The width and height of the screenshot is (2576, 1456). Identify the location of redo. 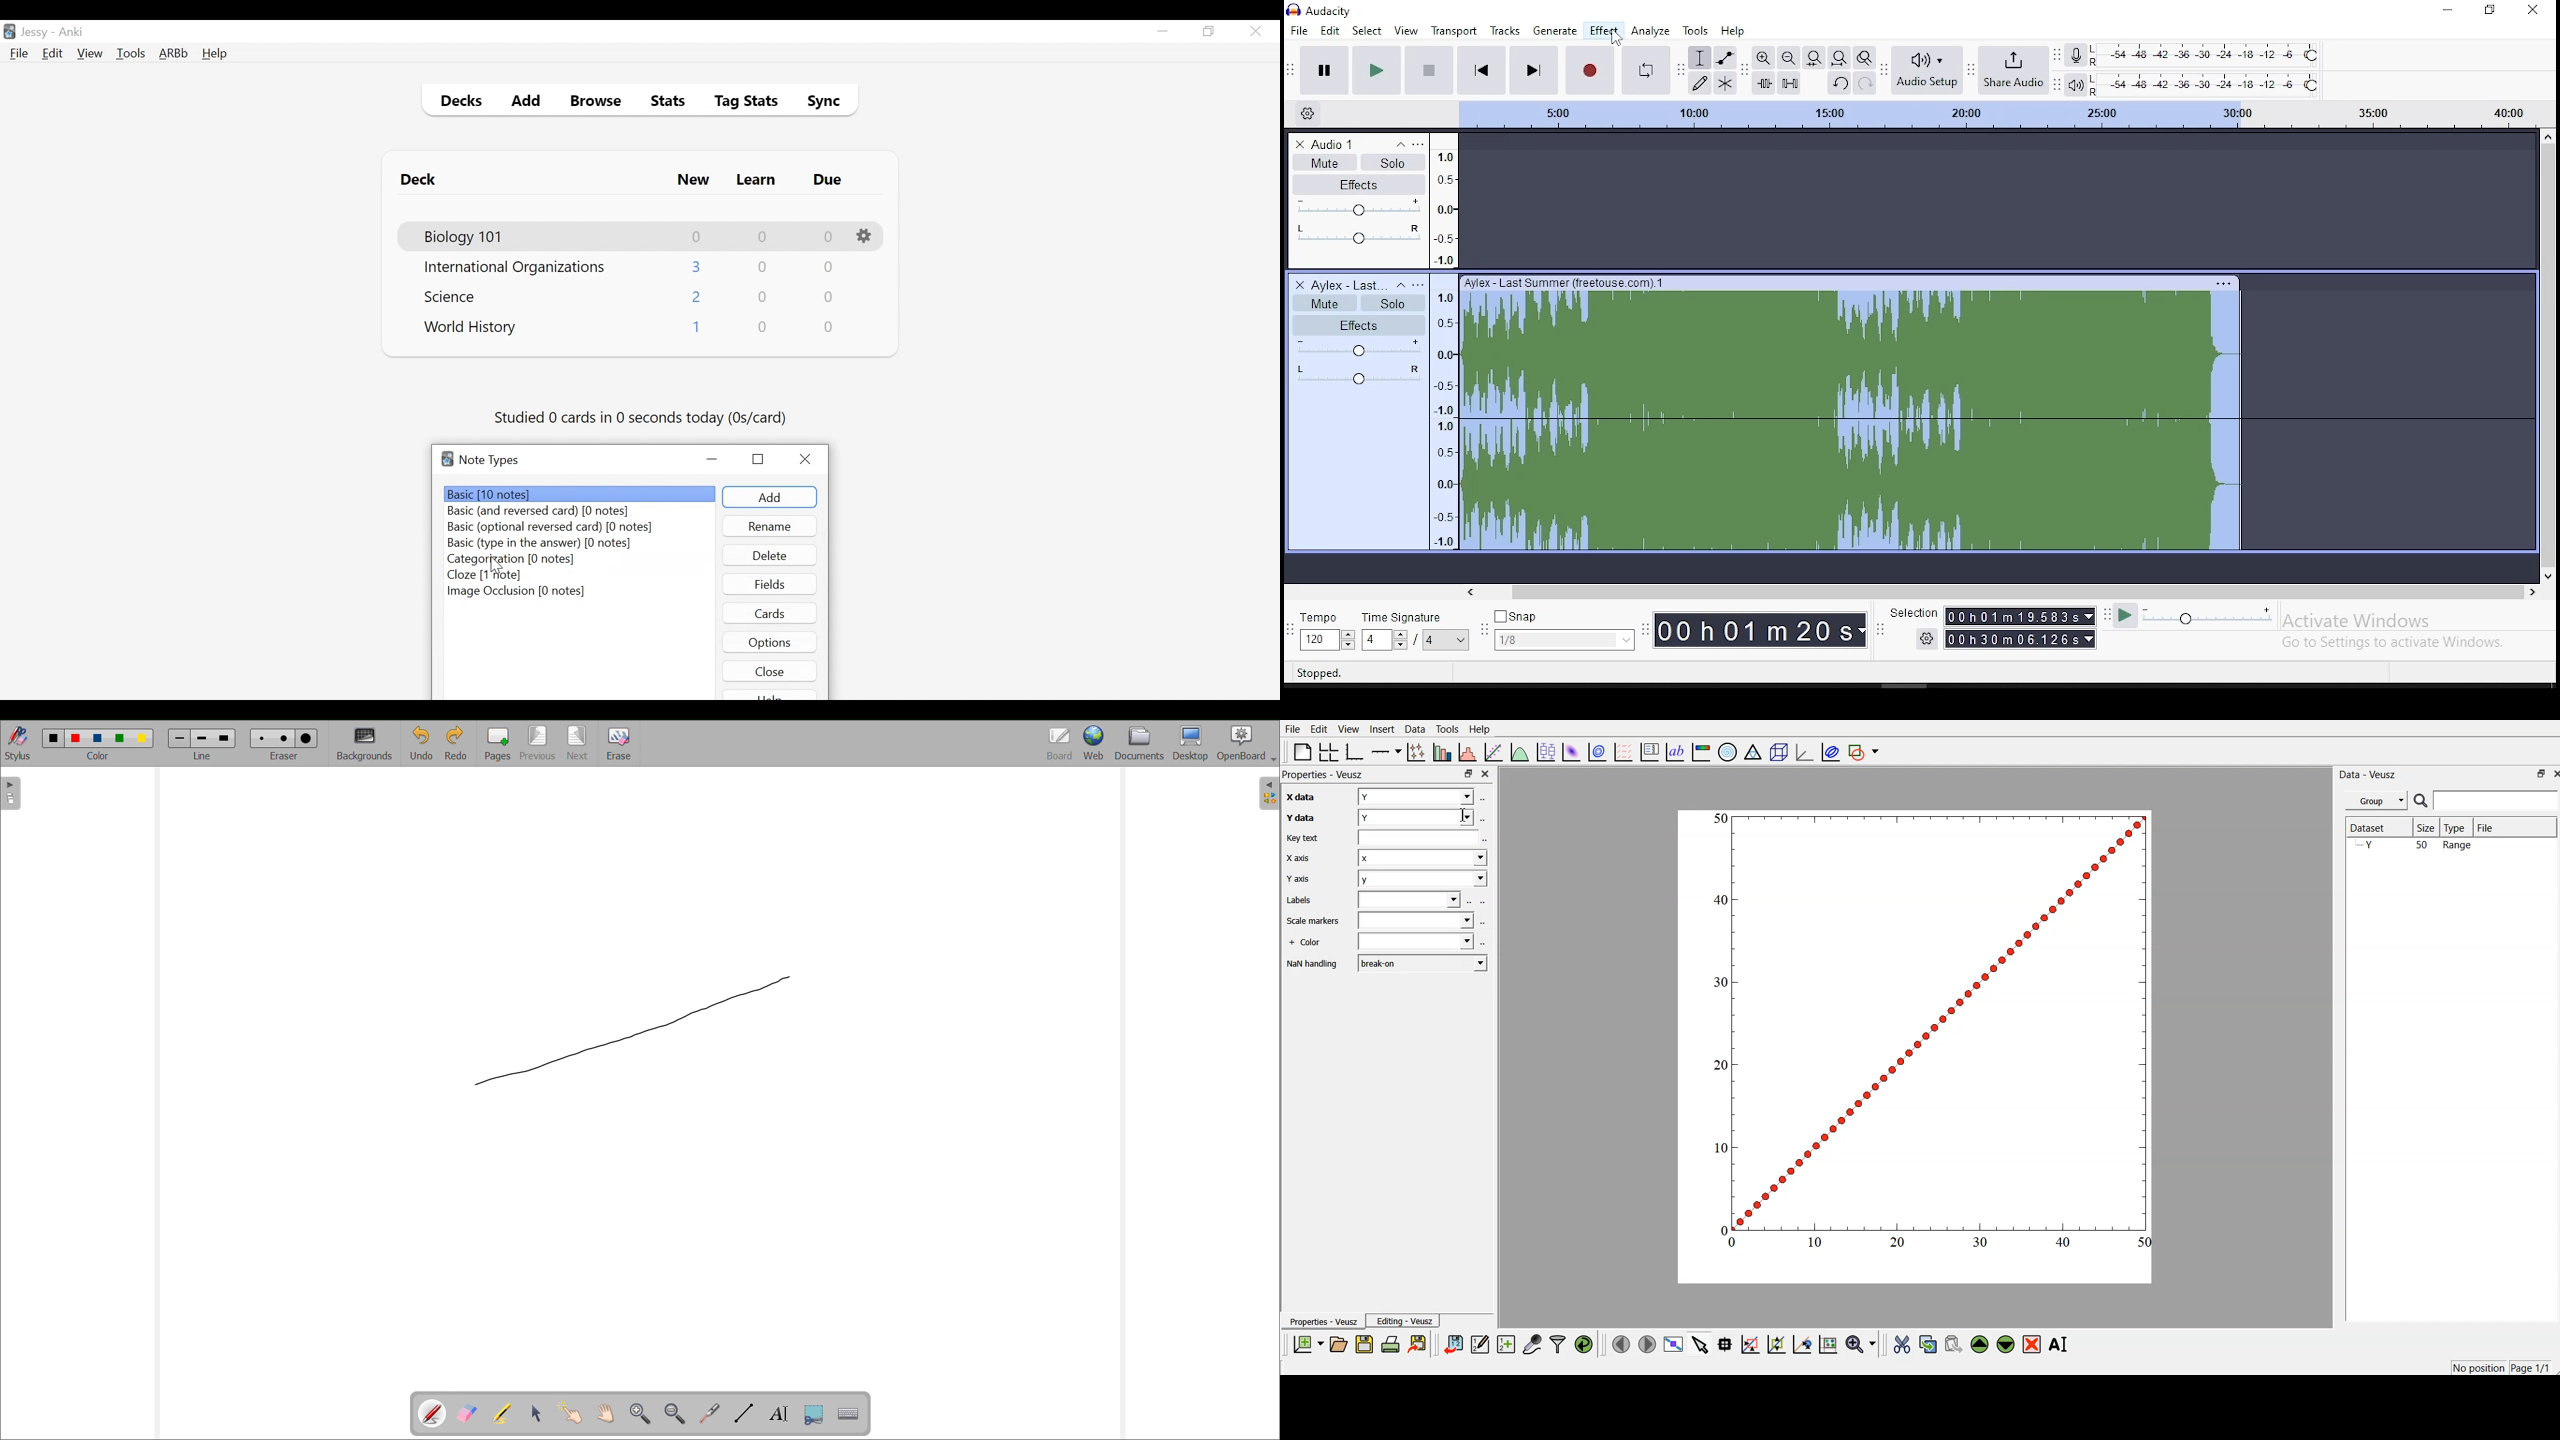
(1864, 83).